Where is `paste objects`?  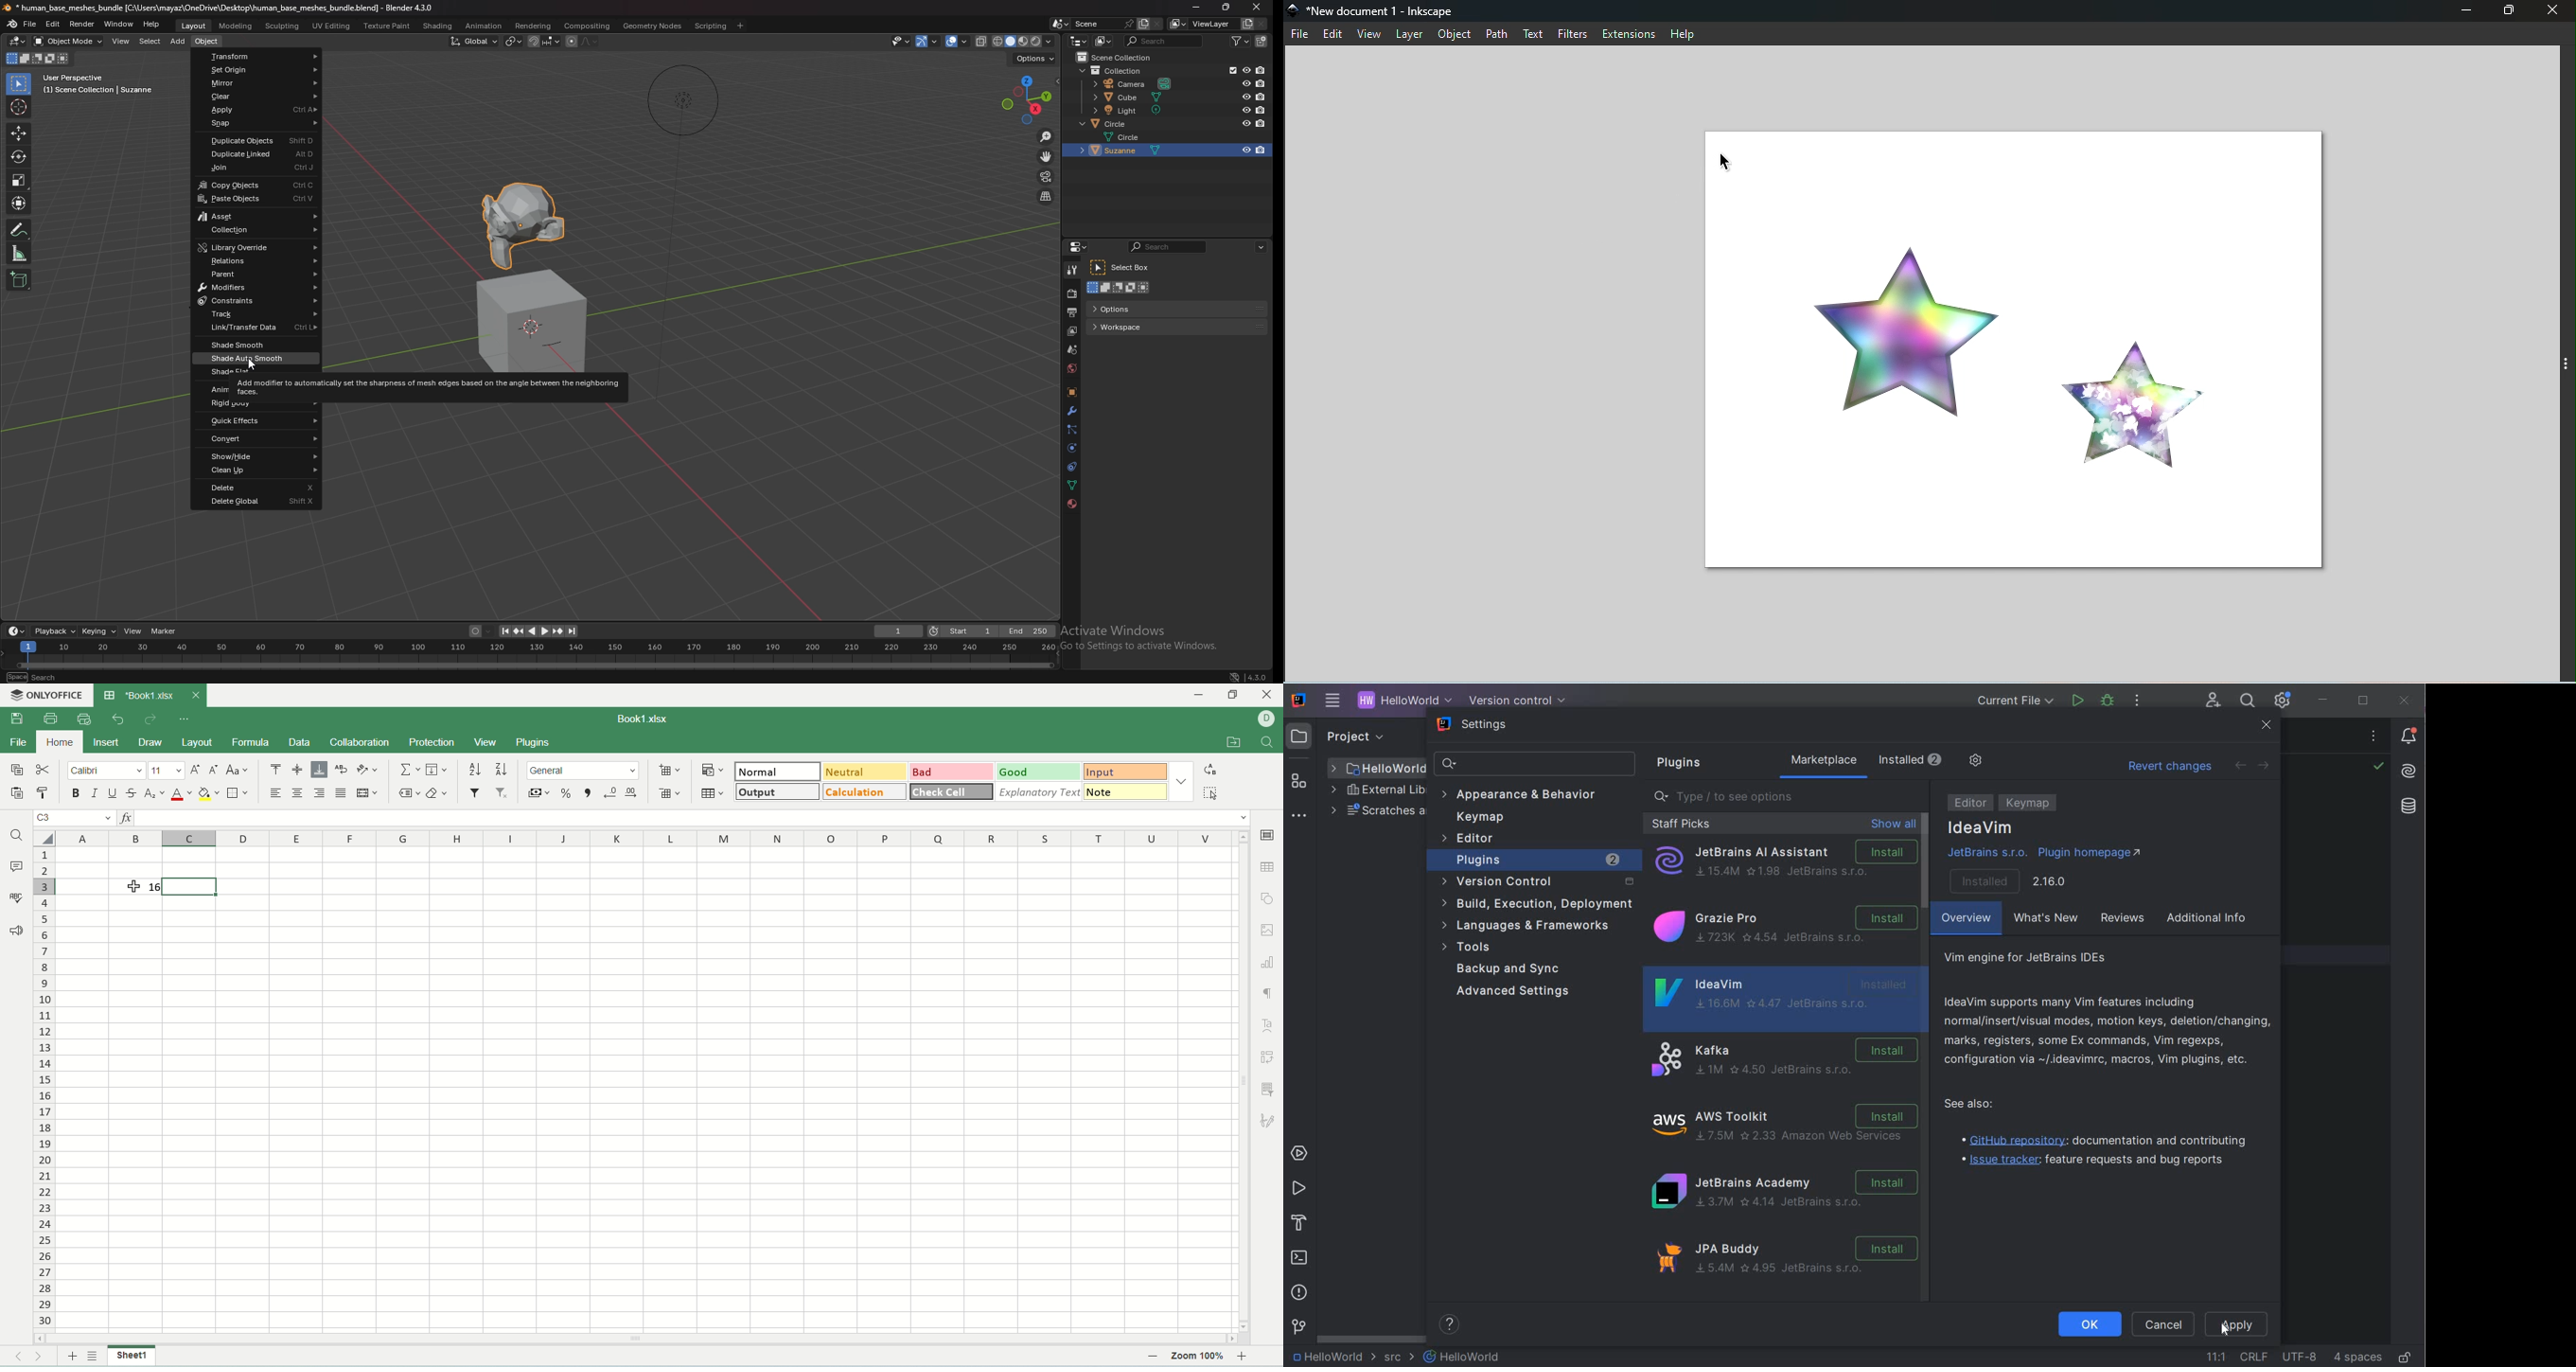
paste objects is located at coordinates (256, 199).